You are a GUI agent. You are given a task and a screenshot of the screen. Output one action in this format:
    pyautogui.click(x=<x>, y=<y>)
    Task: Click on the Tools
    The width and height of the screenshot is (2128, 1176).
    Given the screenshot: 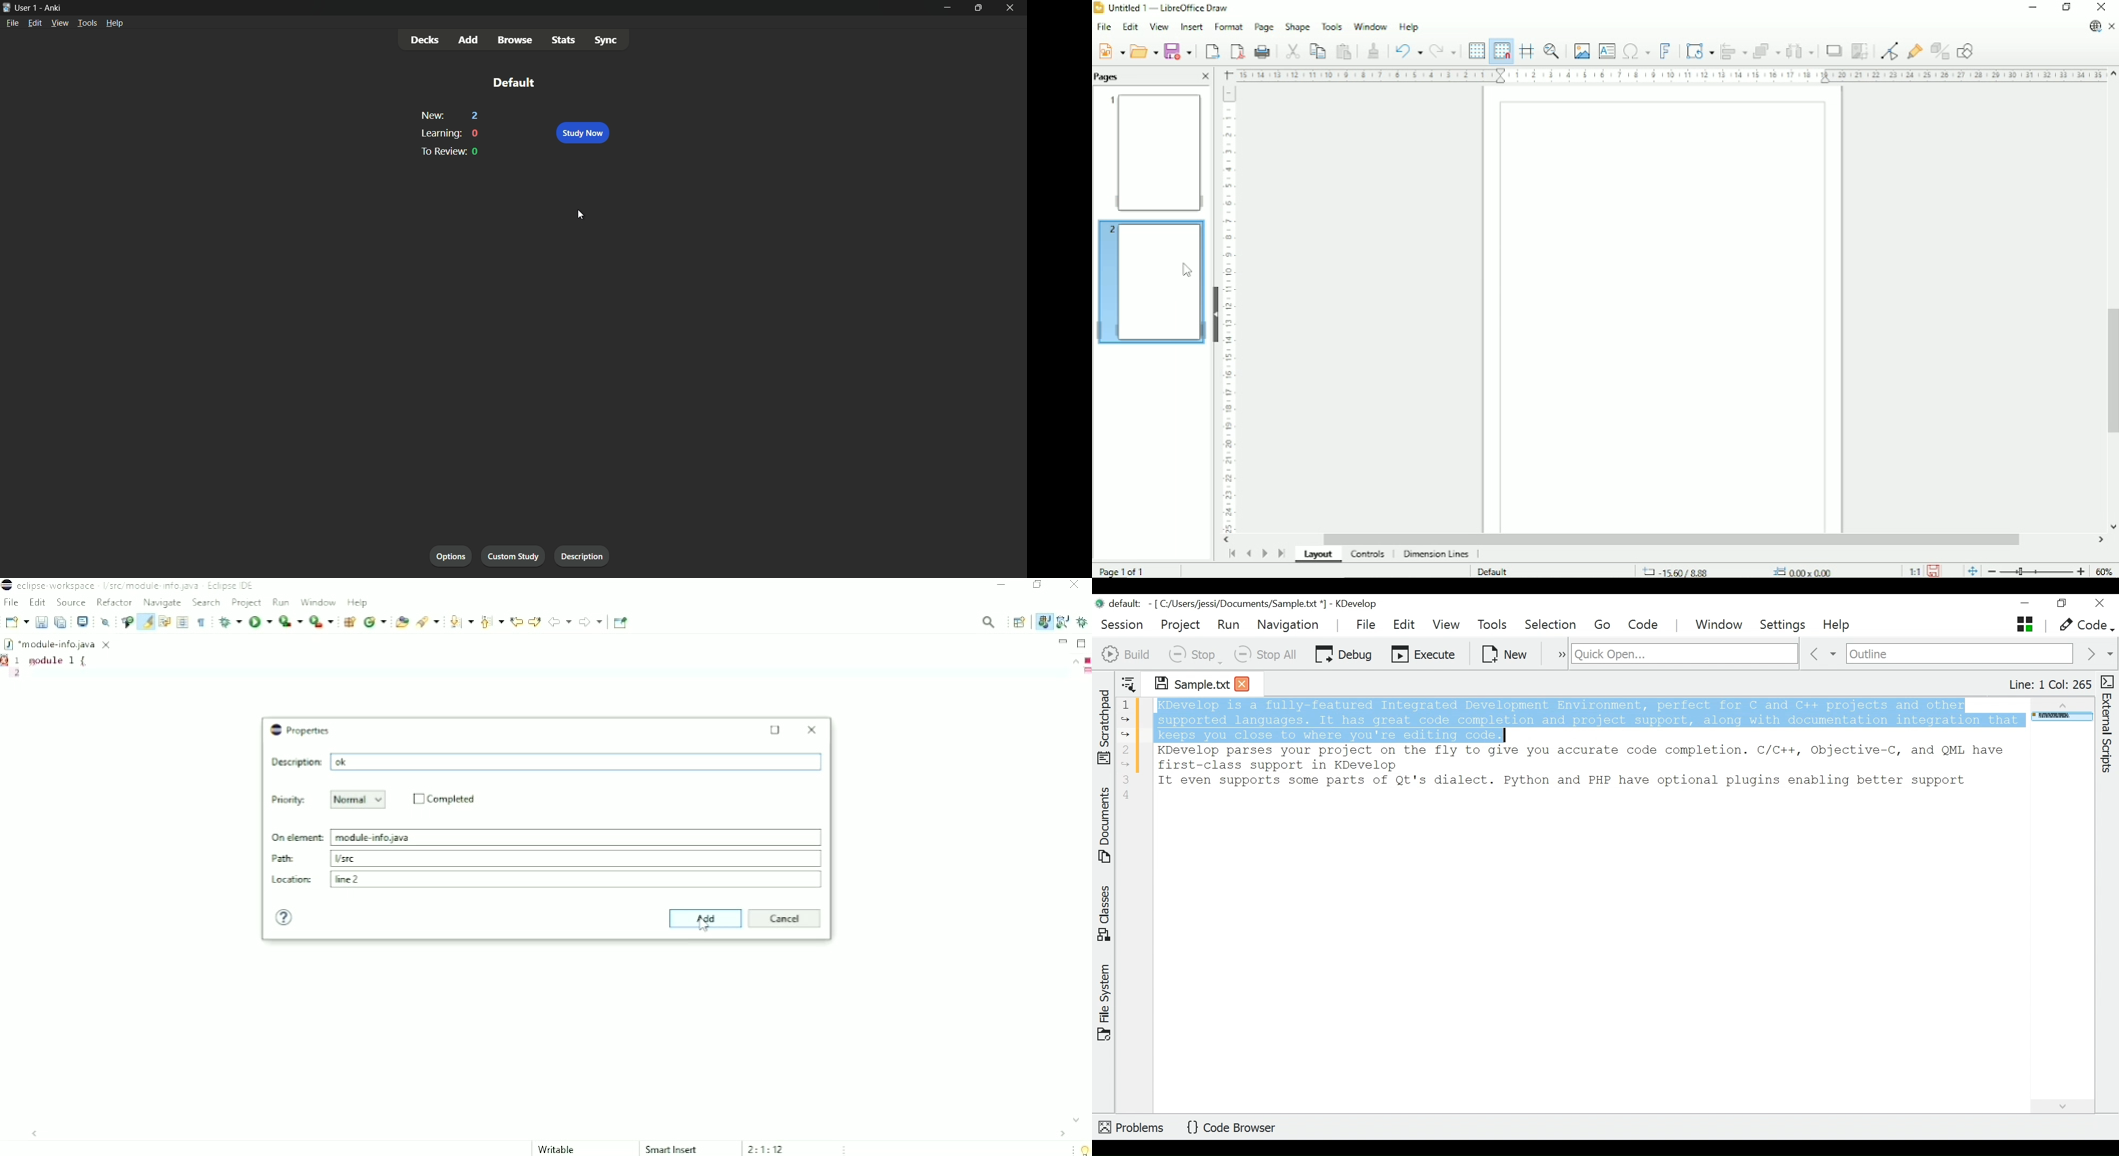 What is the action you would take?
    pyautogui.click(x=1332, y=25)
    